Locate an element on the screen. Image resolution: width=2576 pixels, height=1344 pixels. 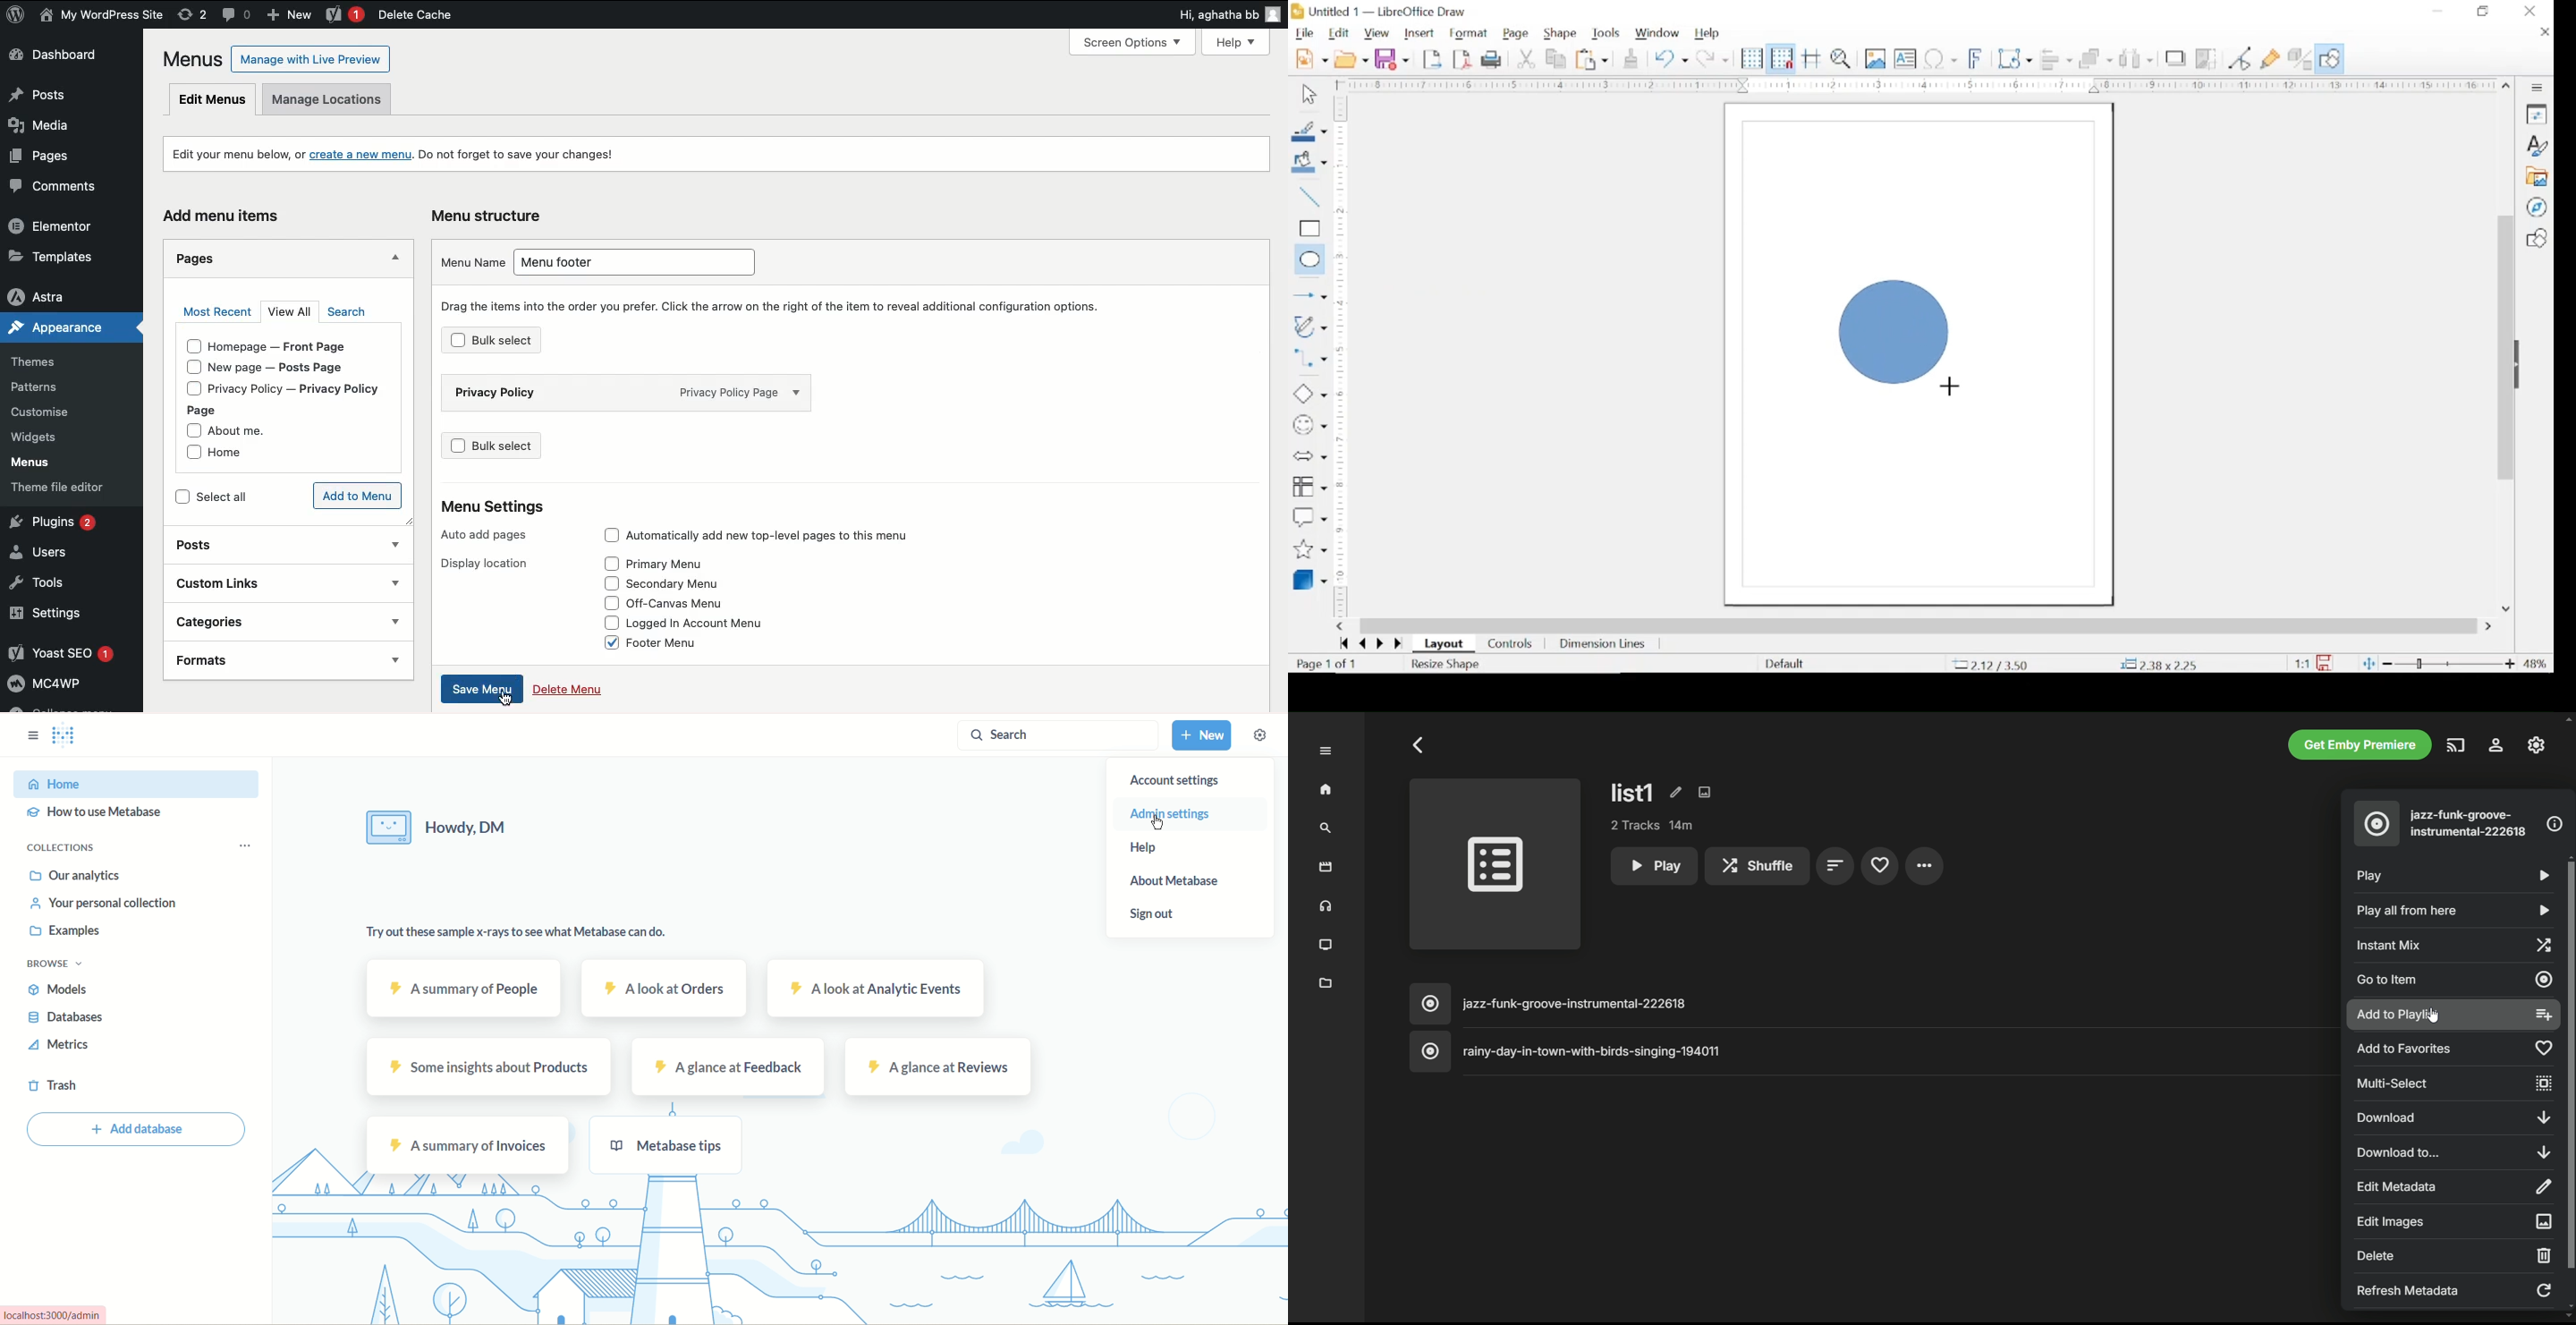
tools is located at coordinates (1606, 34).